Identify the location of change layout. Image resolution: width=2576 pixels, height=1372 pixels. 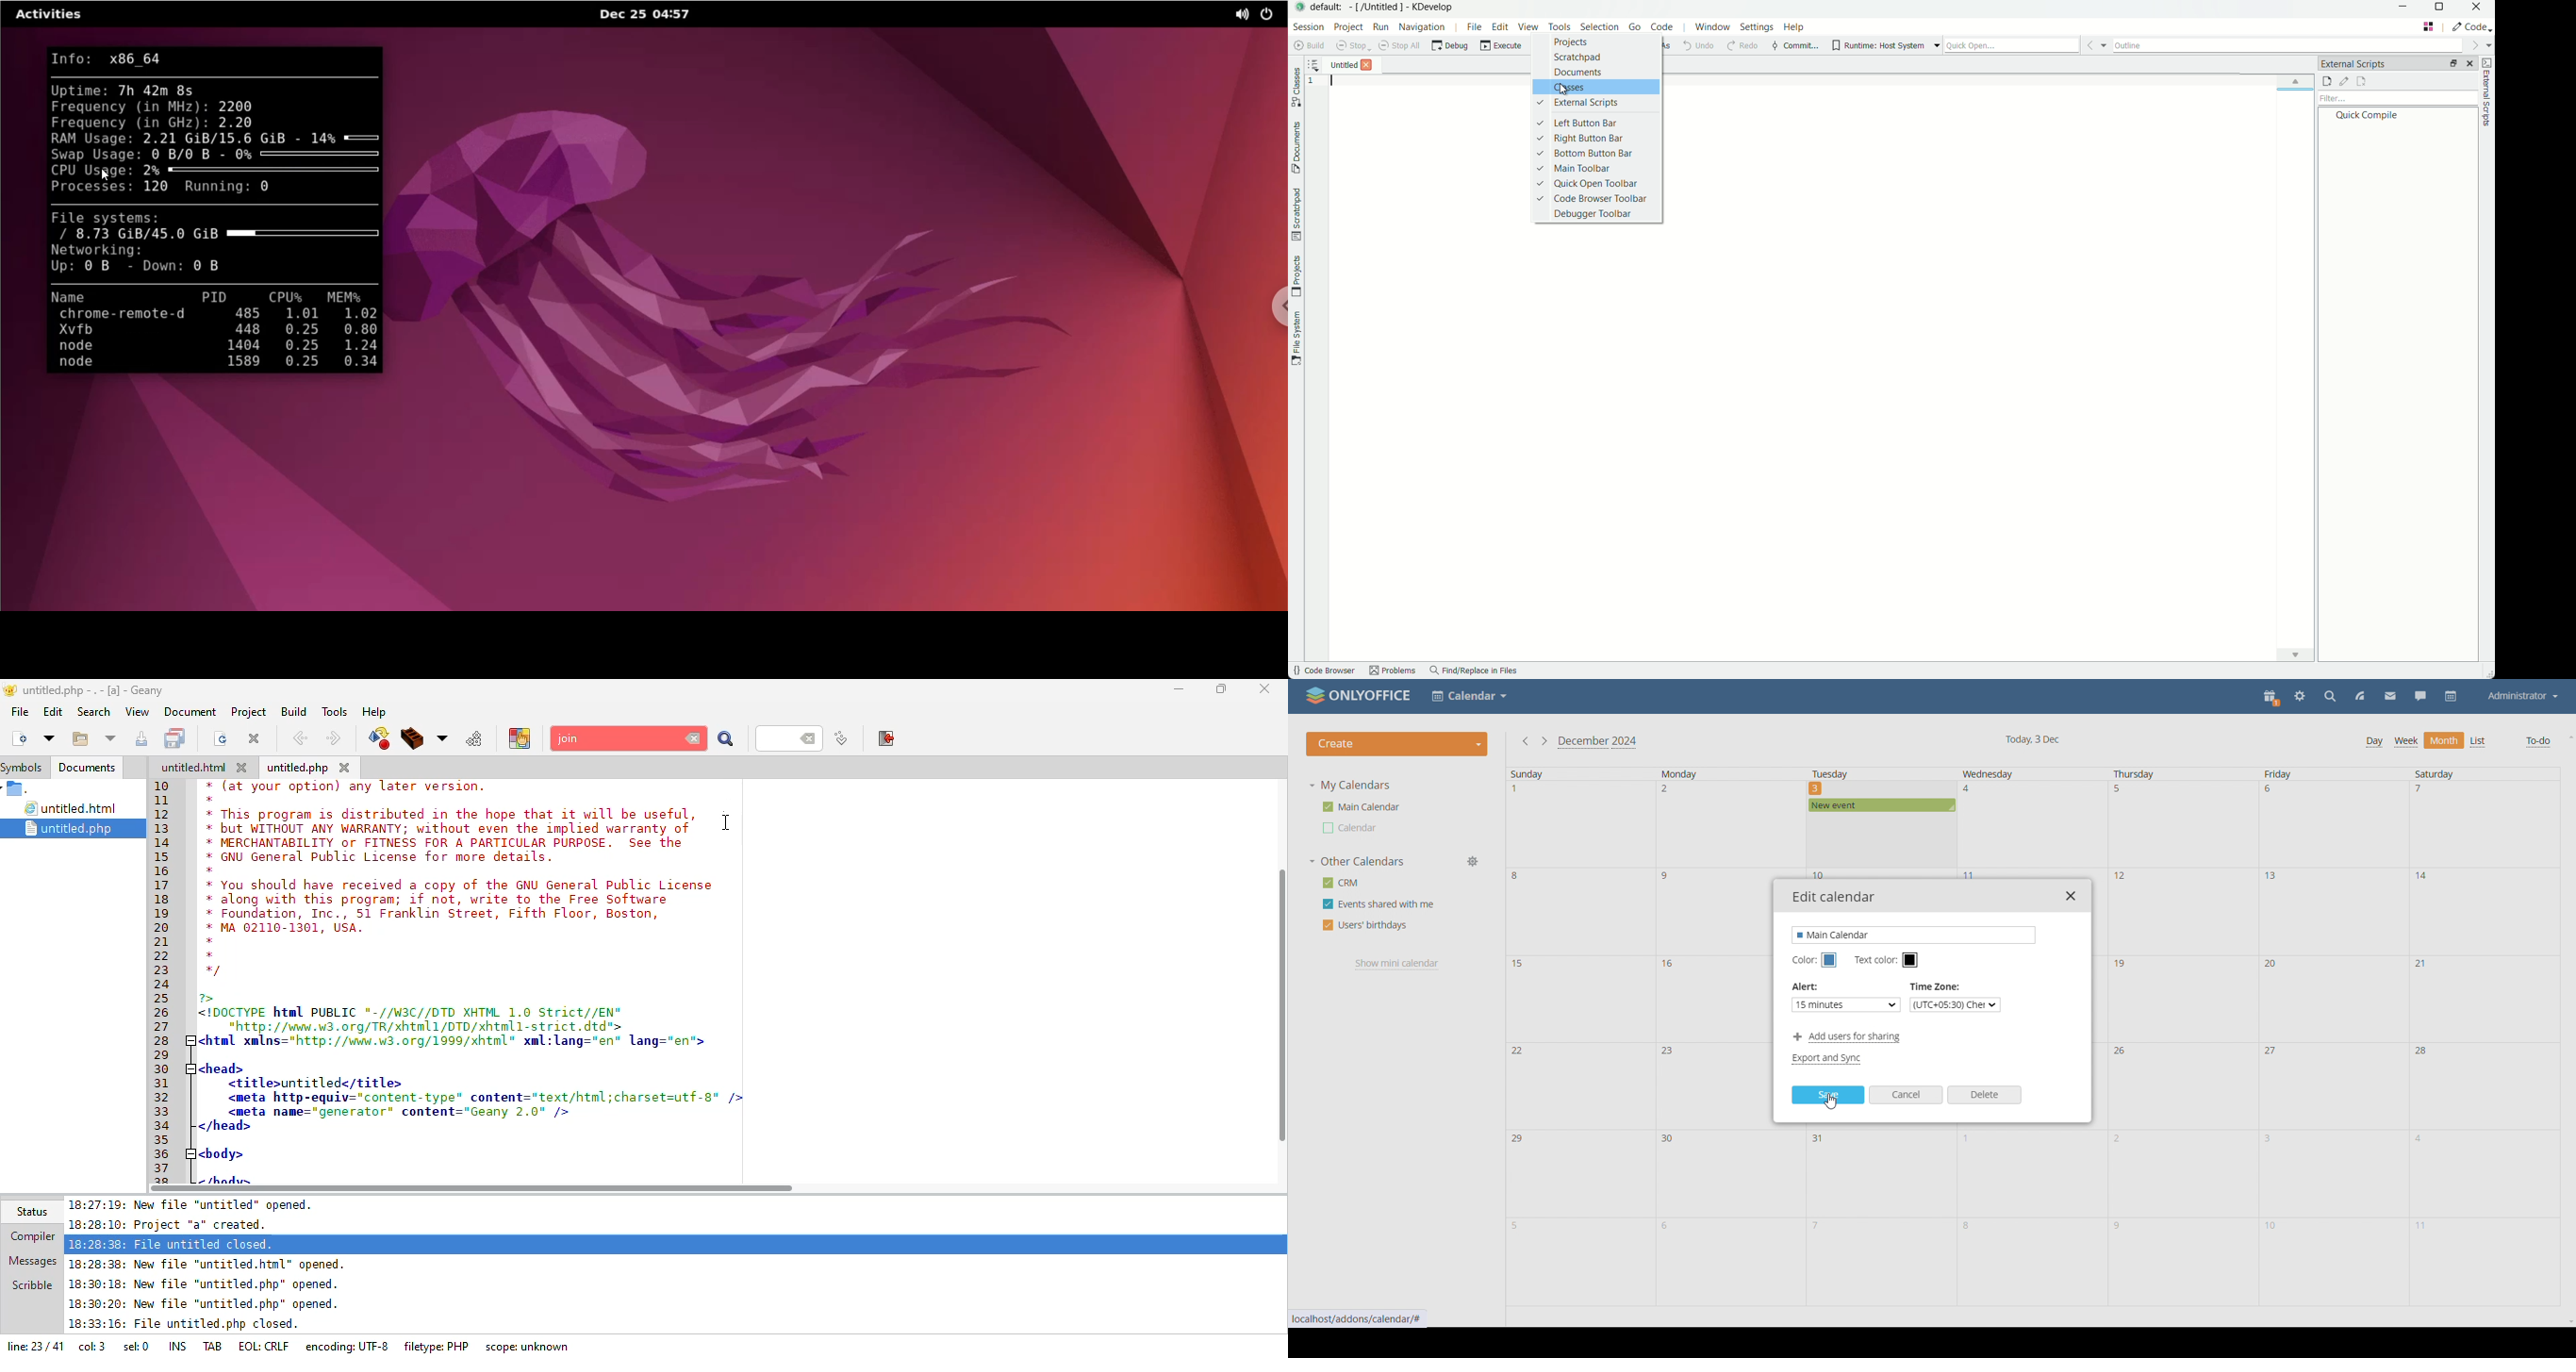
(2428, 27).